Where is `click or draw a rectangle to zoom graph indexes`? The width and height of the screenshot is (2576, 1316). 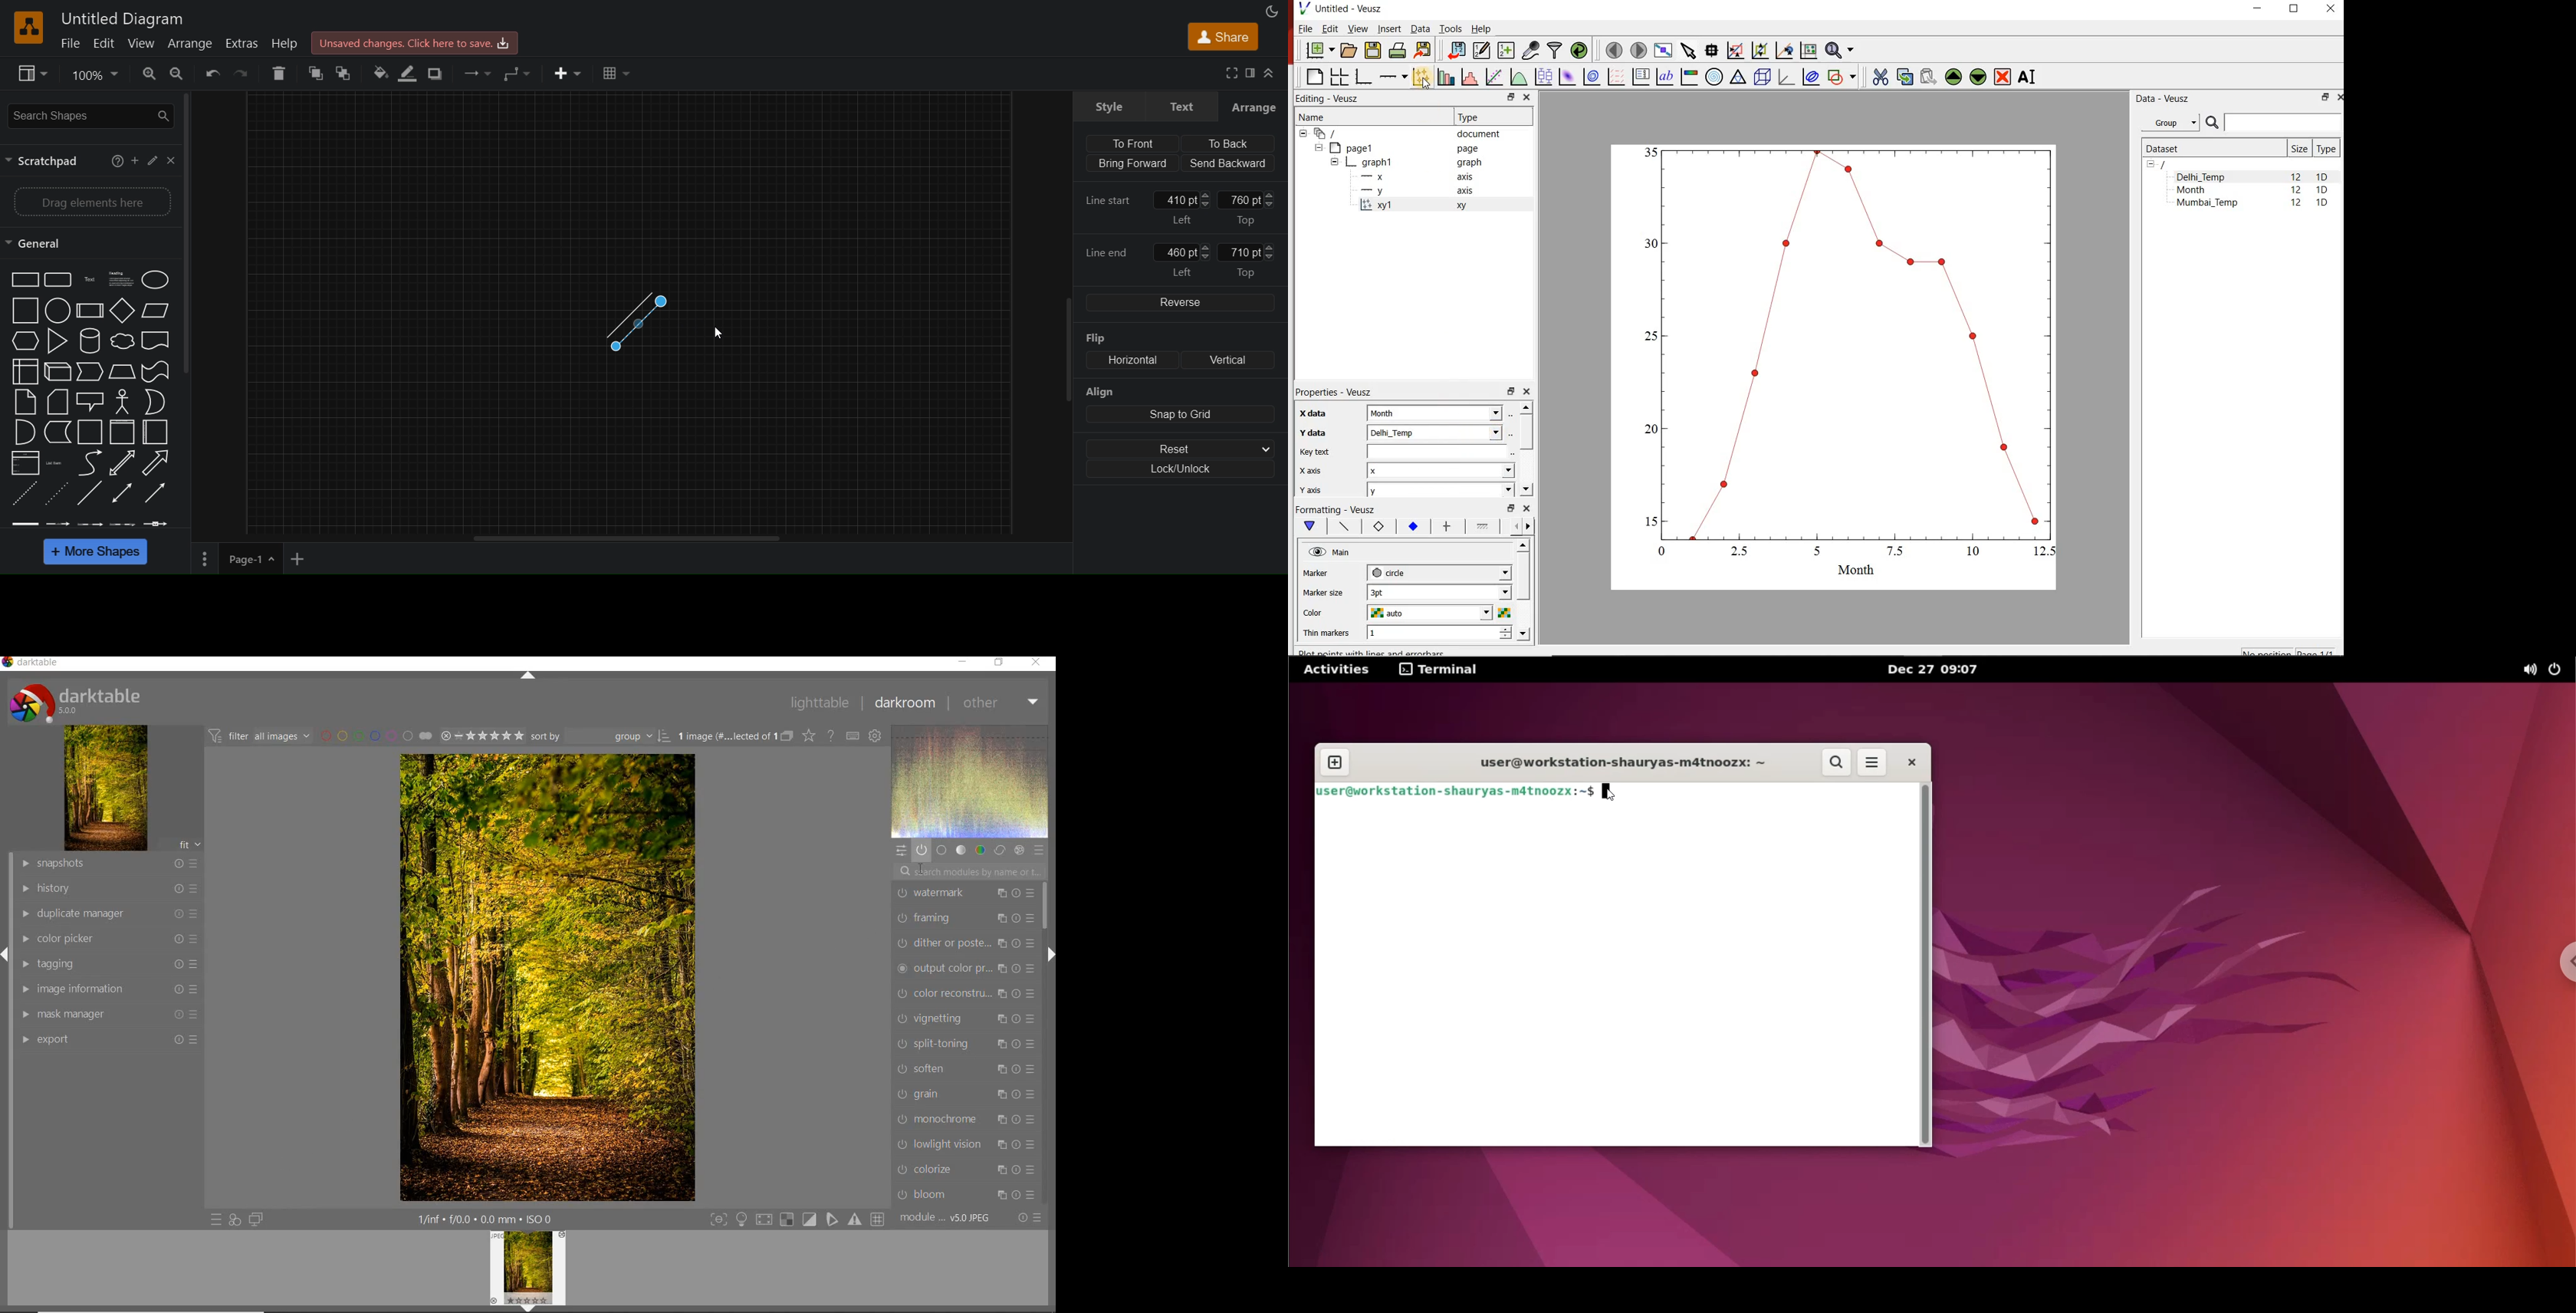 click or draw a rectangle to zoom graph indexes is located at coordinates (1736, 51).